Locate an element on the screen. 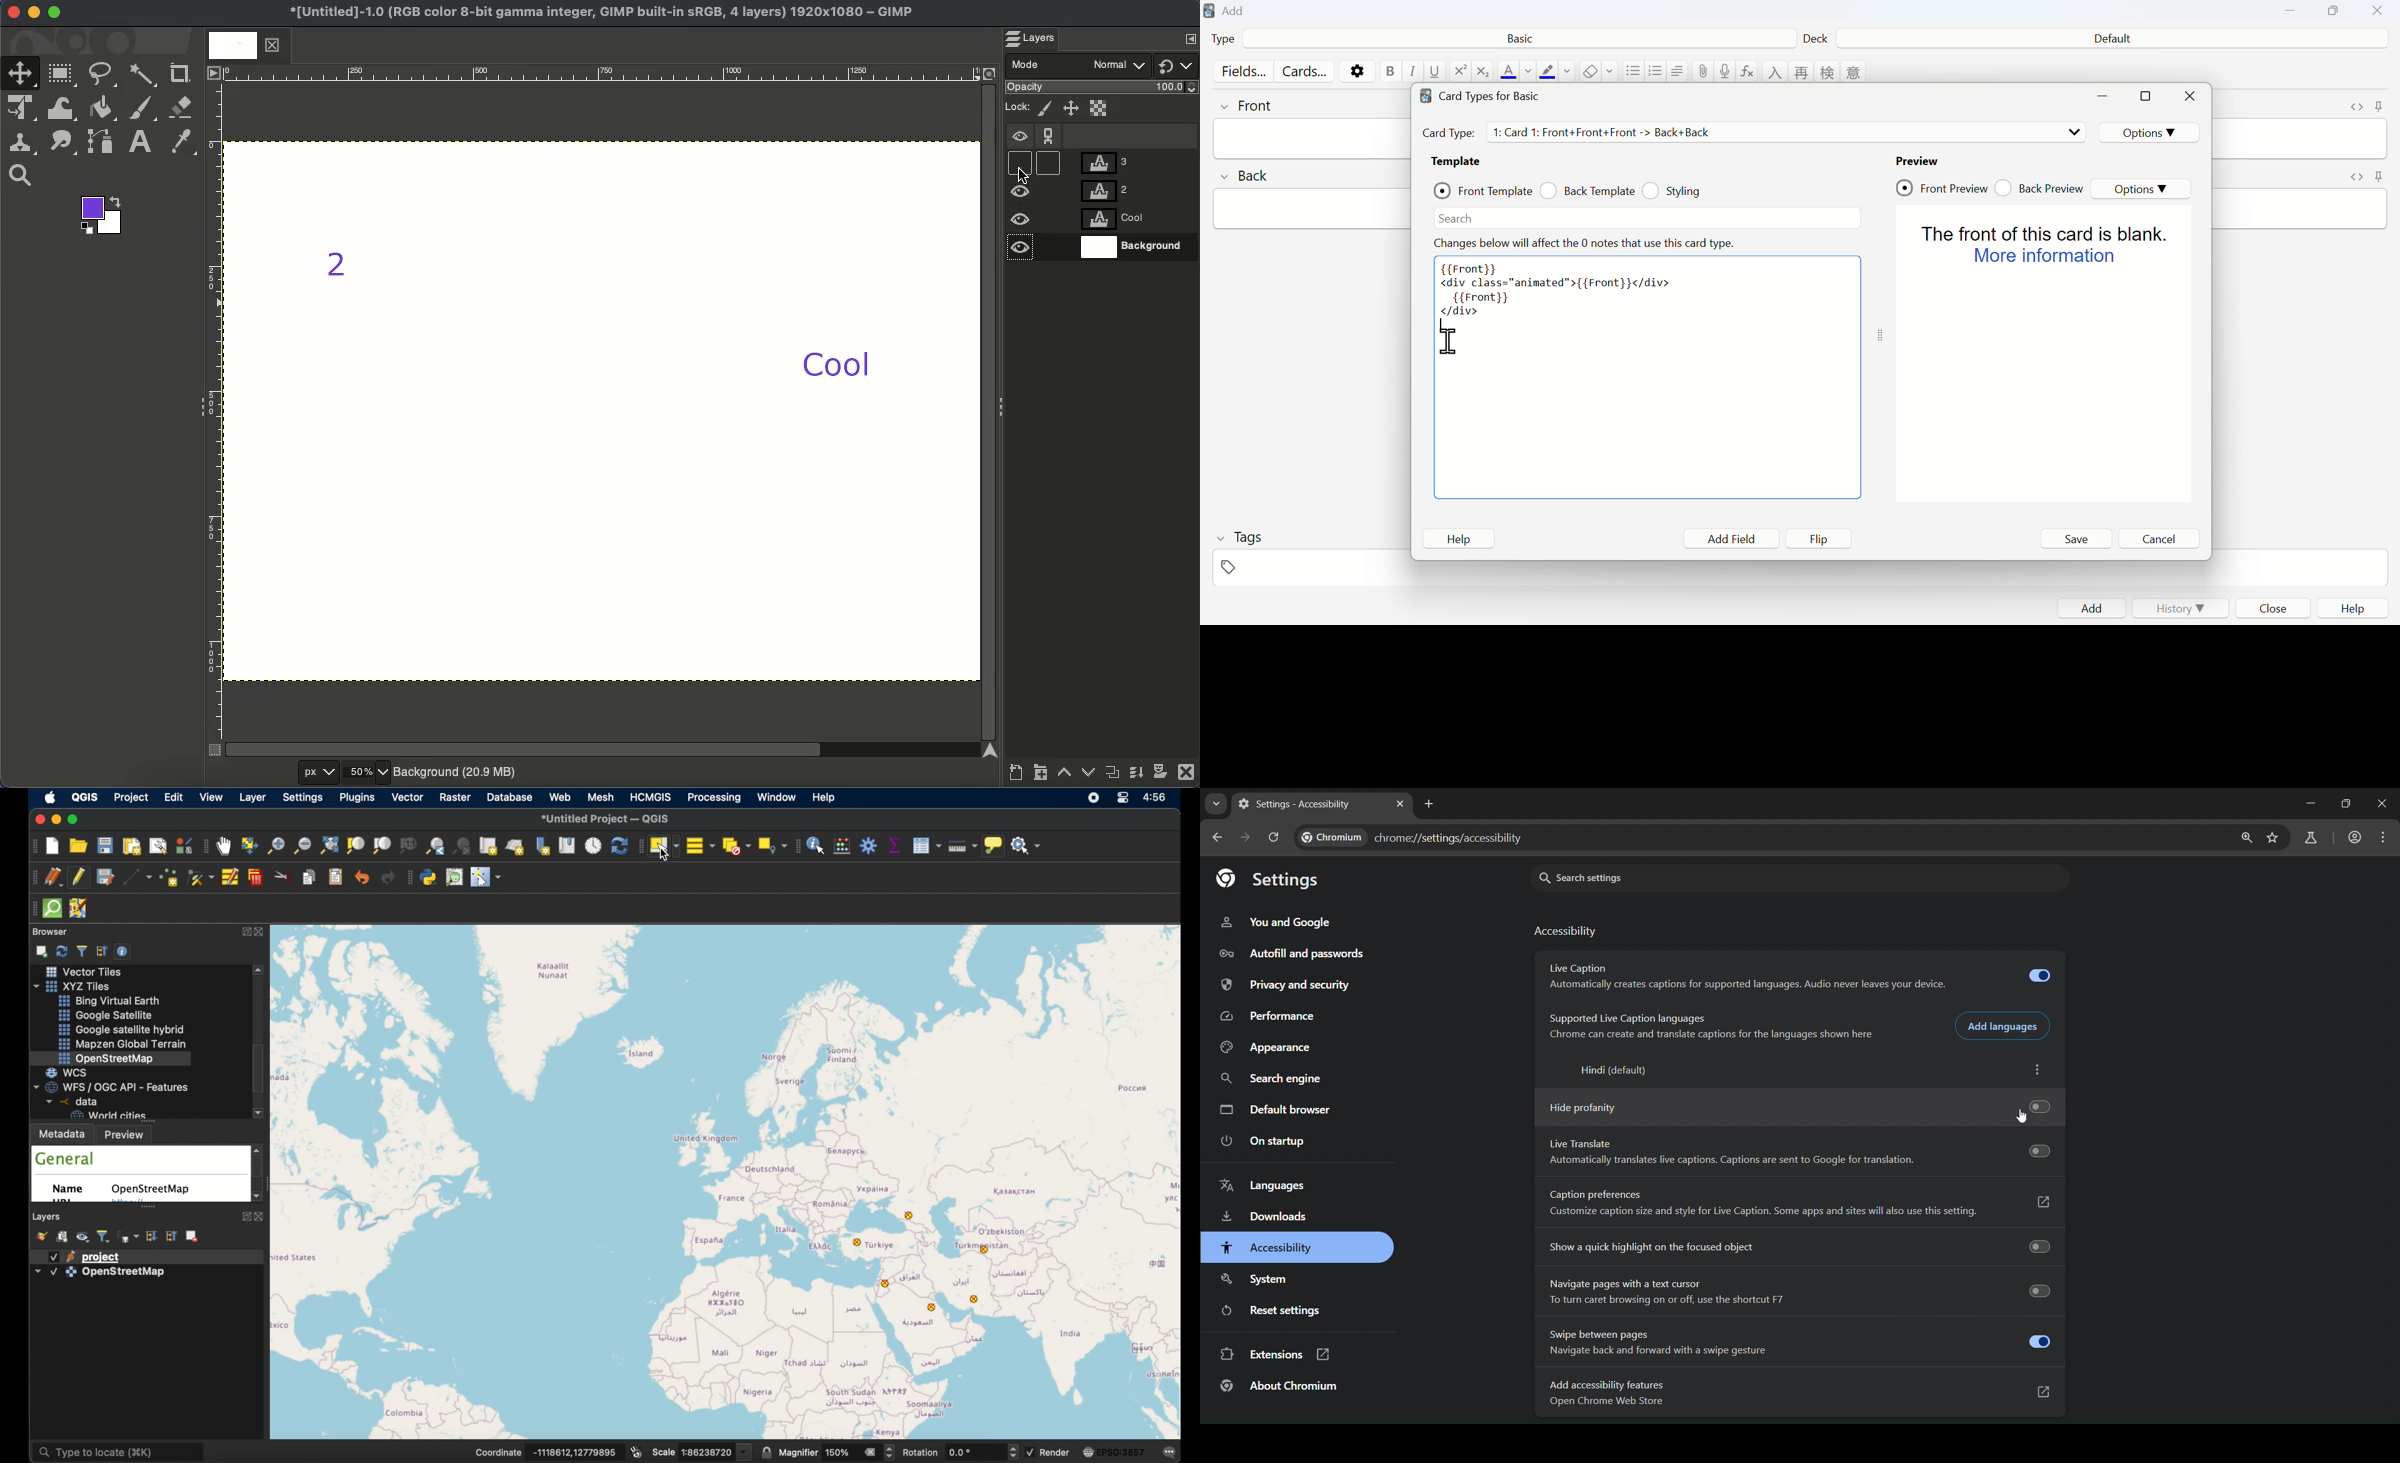 Image resolution: width=2408 pixels, height=1484 pixels. change color is located at coordinates (1567, 71).